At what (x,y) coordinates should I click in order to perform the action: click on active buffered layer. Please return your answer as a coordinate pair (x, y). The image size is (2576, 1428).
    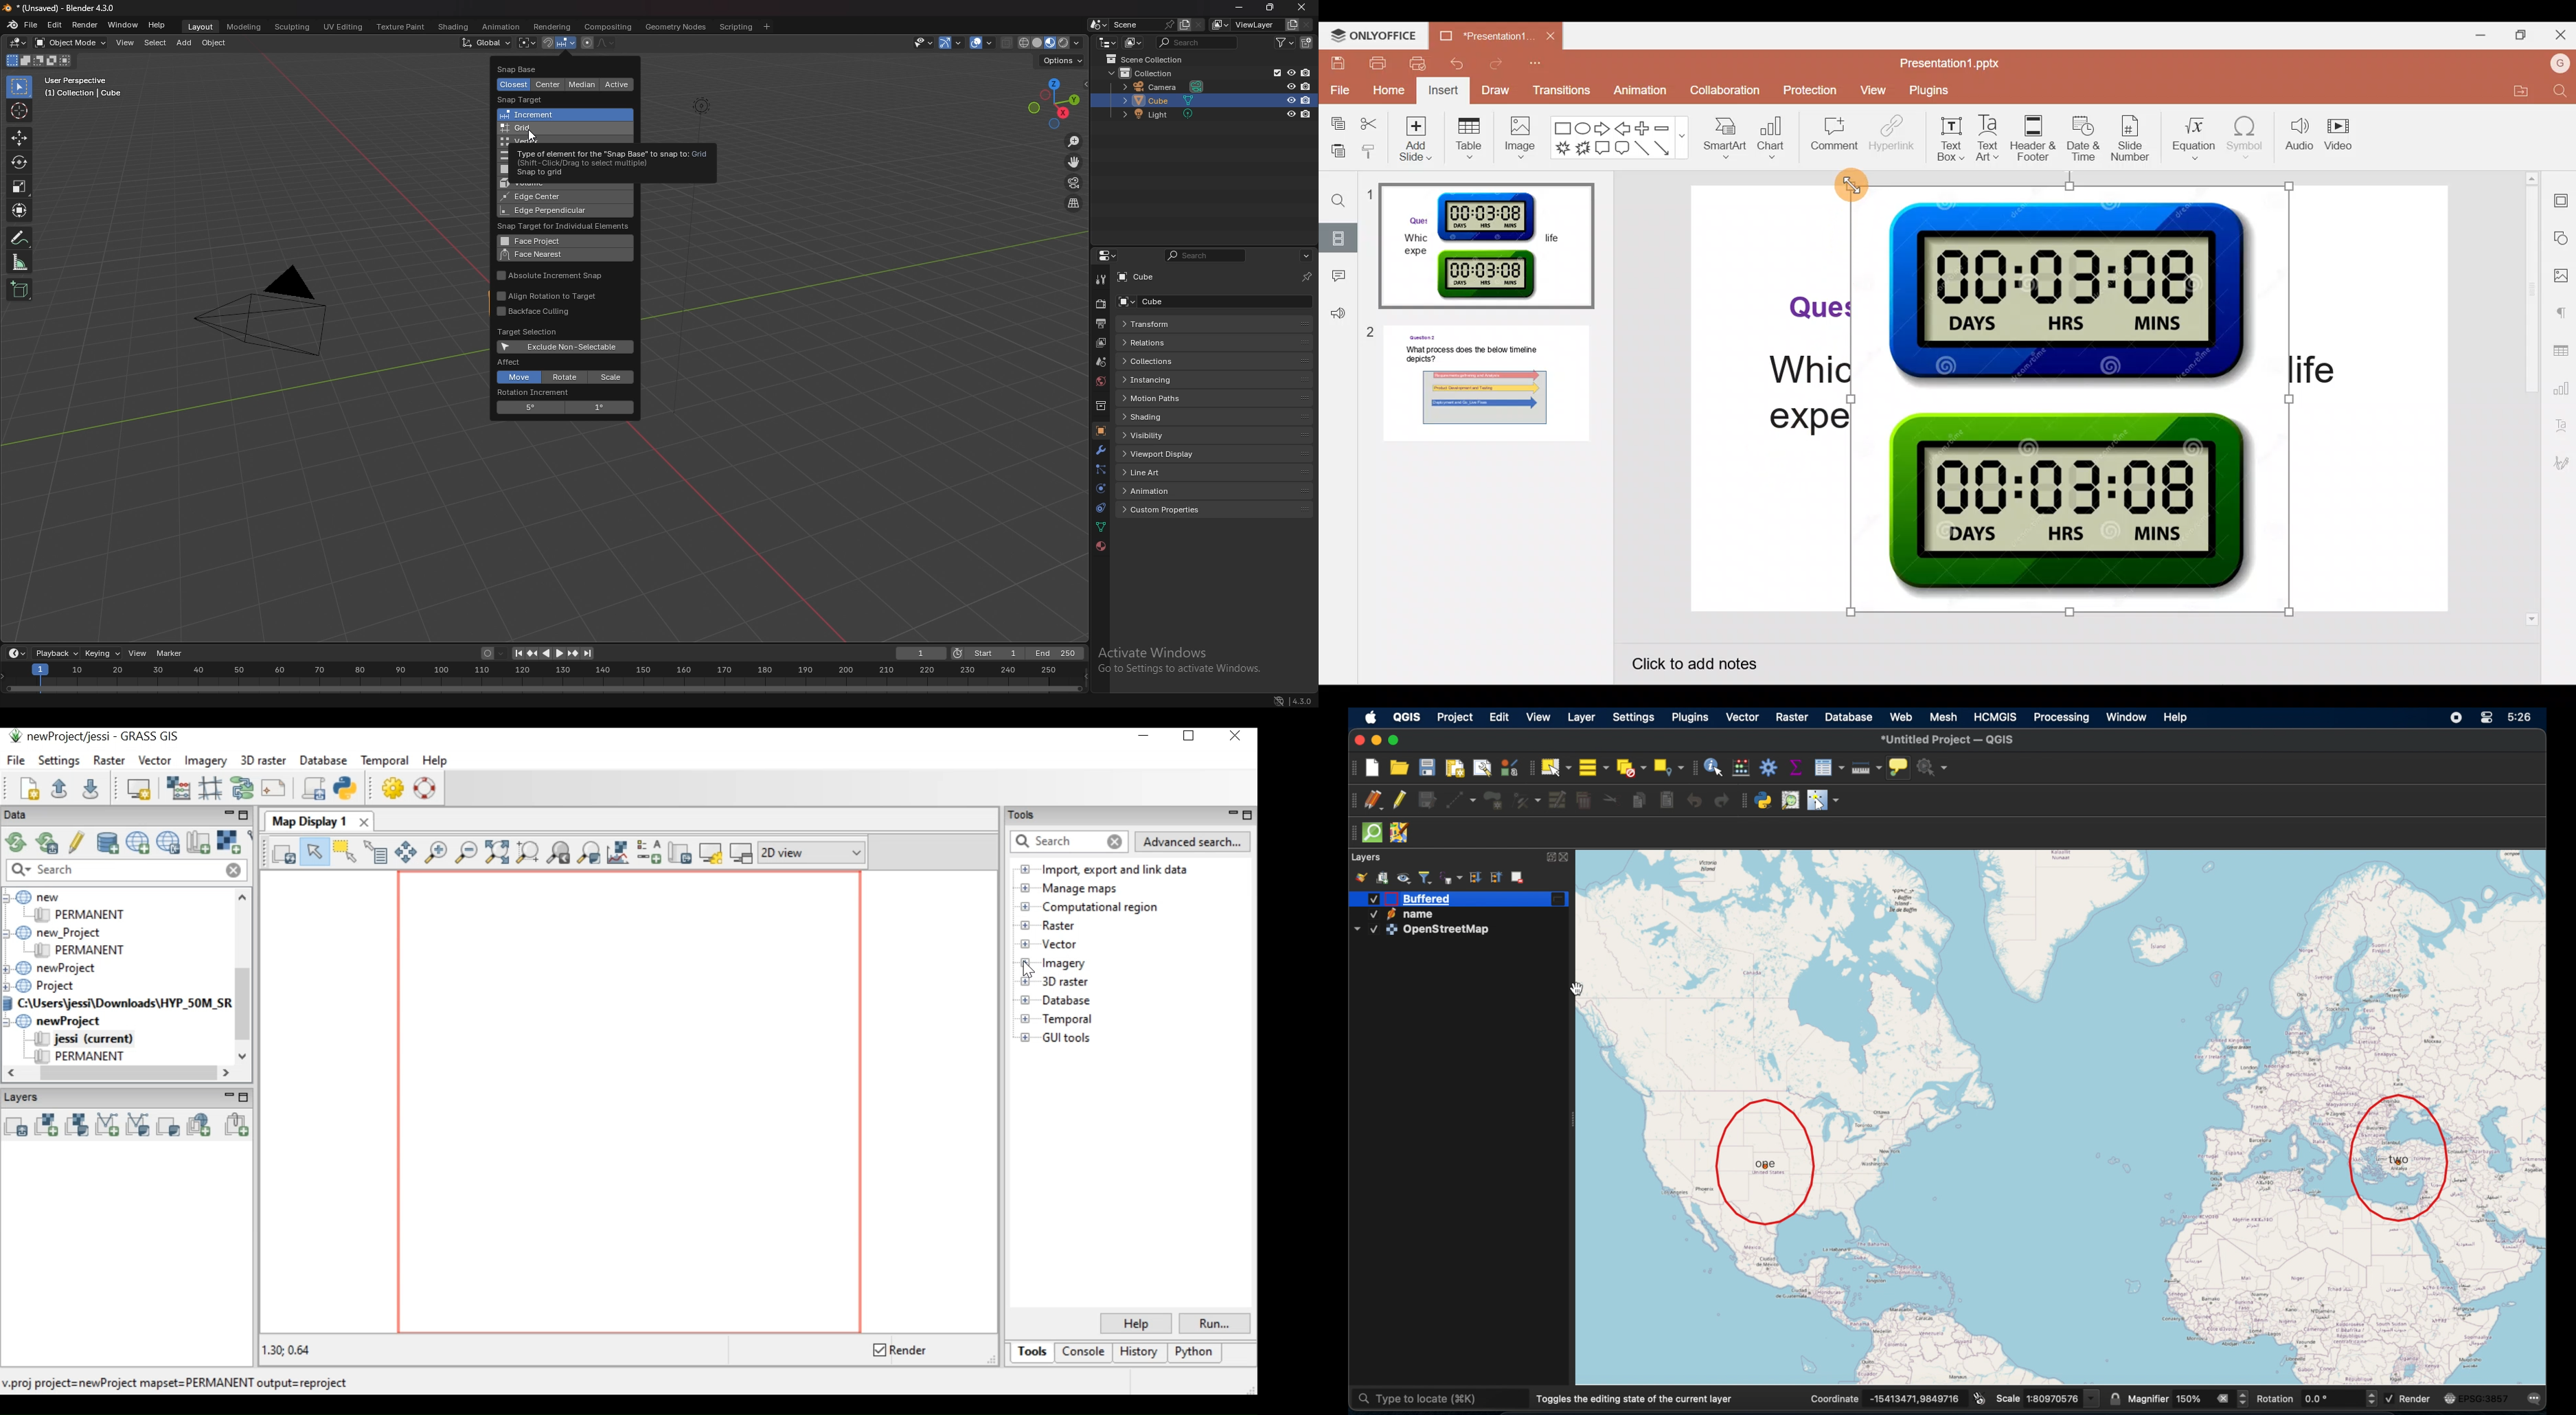
    Looking at the image, I should click on (1414, 898).